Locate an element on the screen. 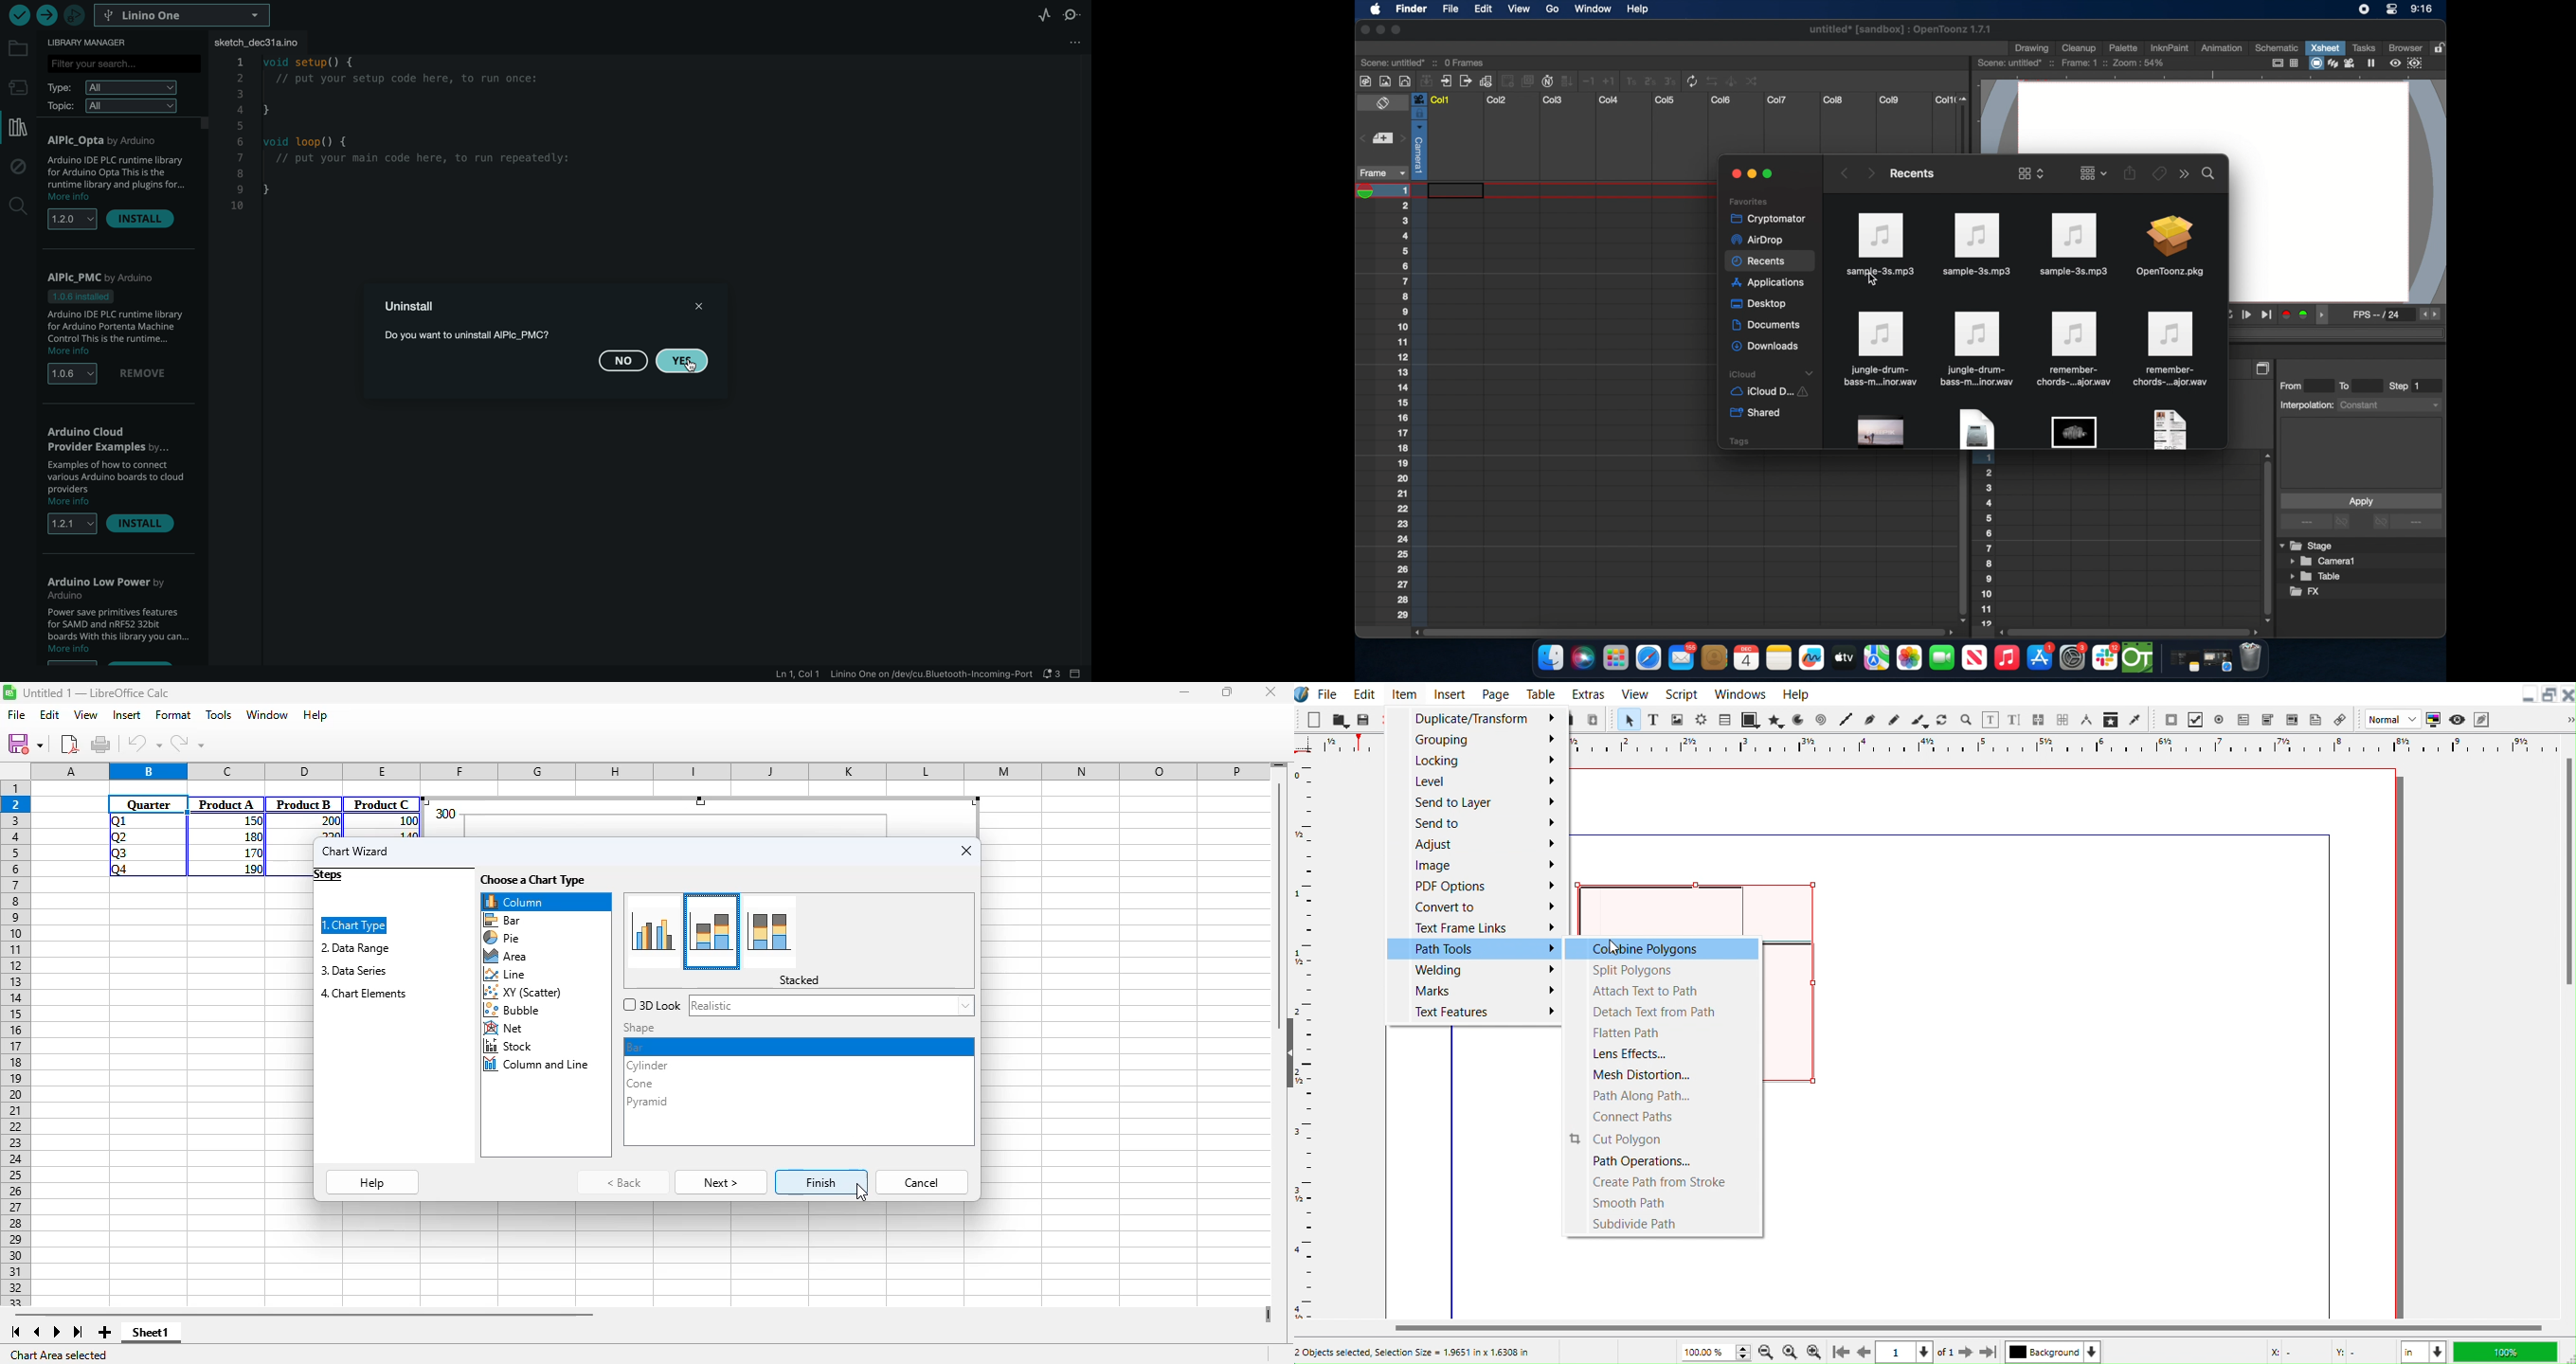 This screenshot has width=2576, height=1372. 100 %  is located at coordinates (2508, 1351).